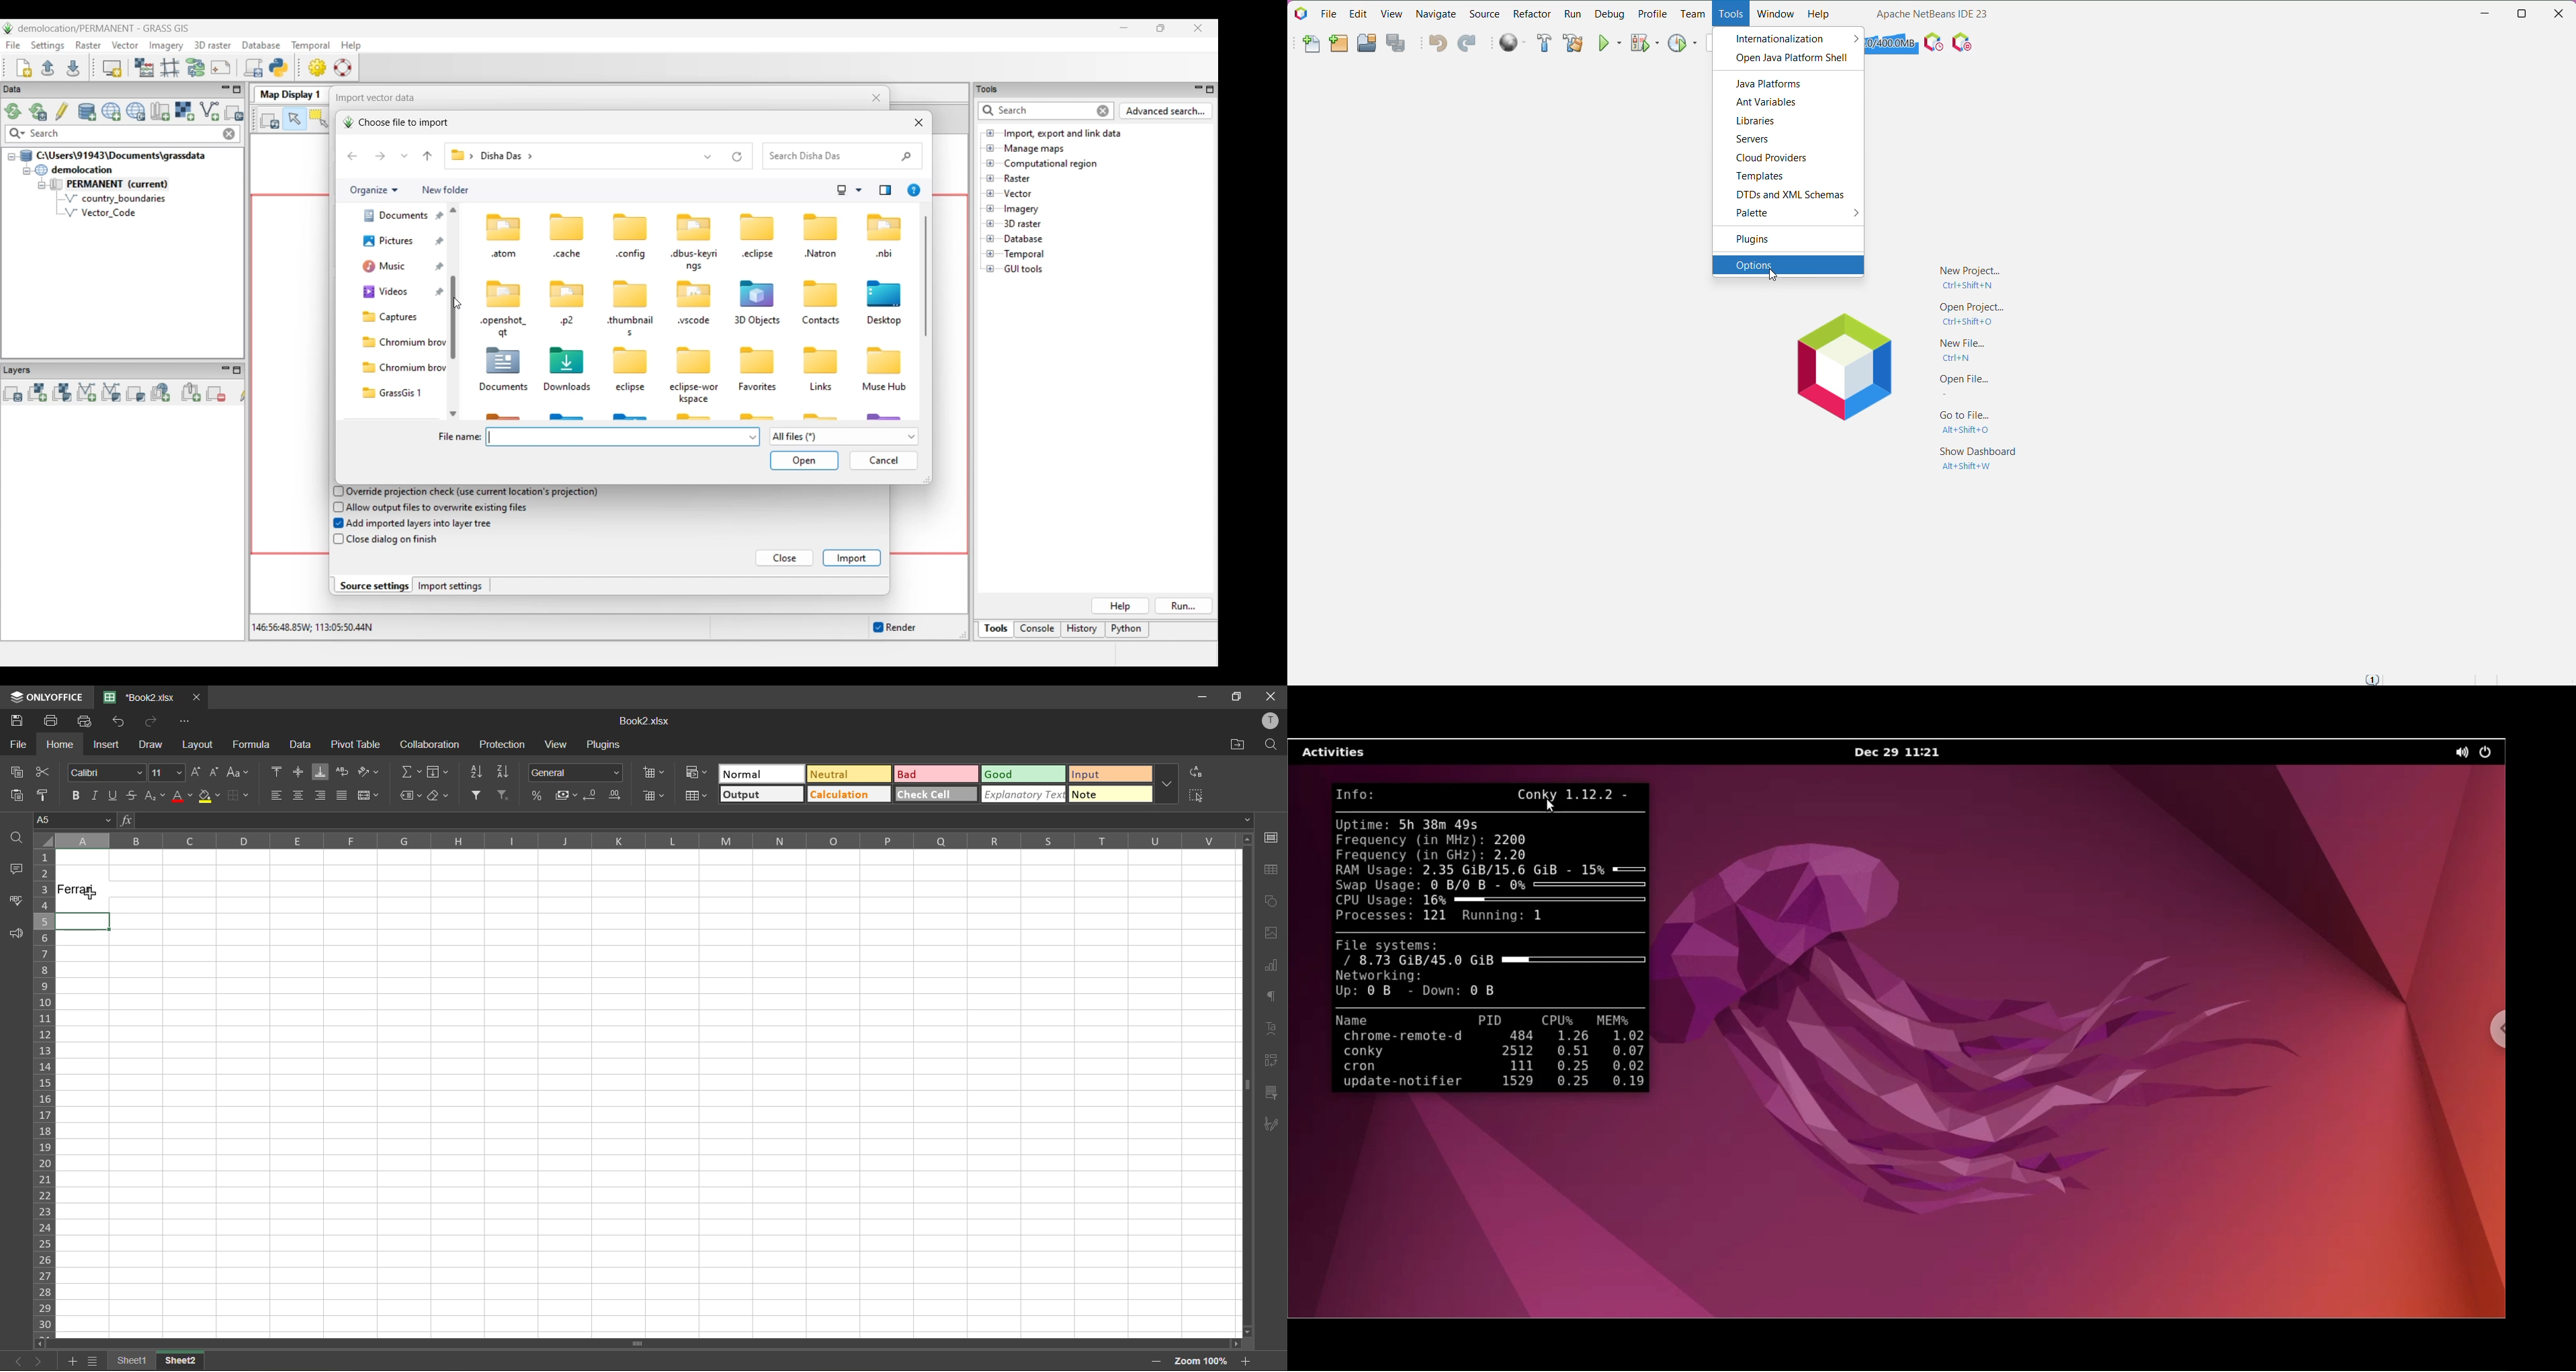 The width and height of the screenshot is (2576, 1372). I want to click on insert cells, so click(652, 775).